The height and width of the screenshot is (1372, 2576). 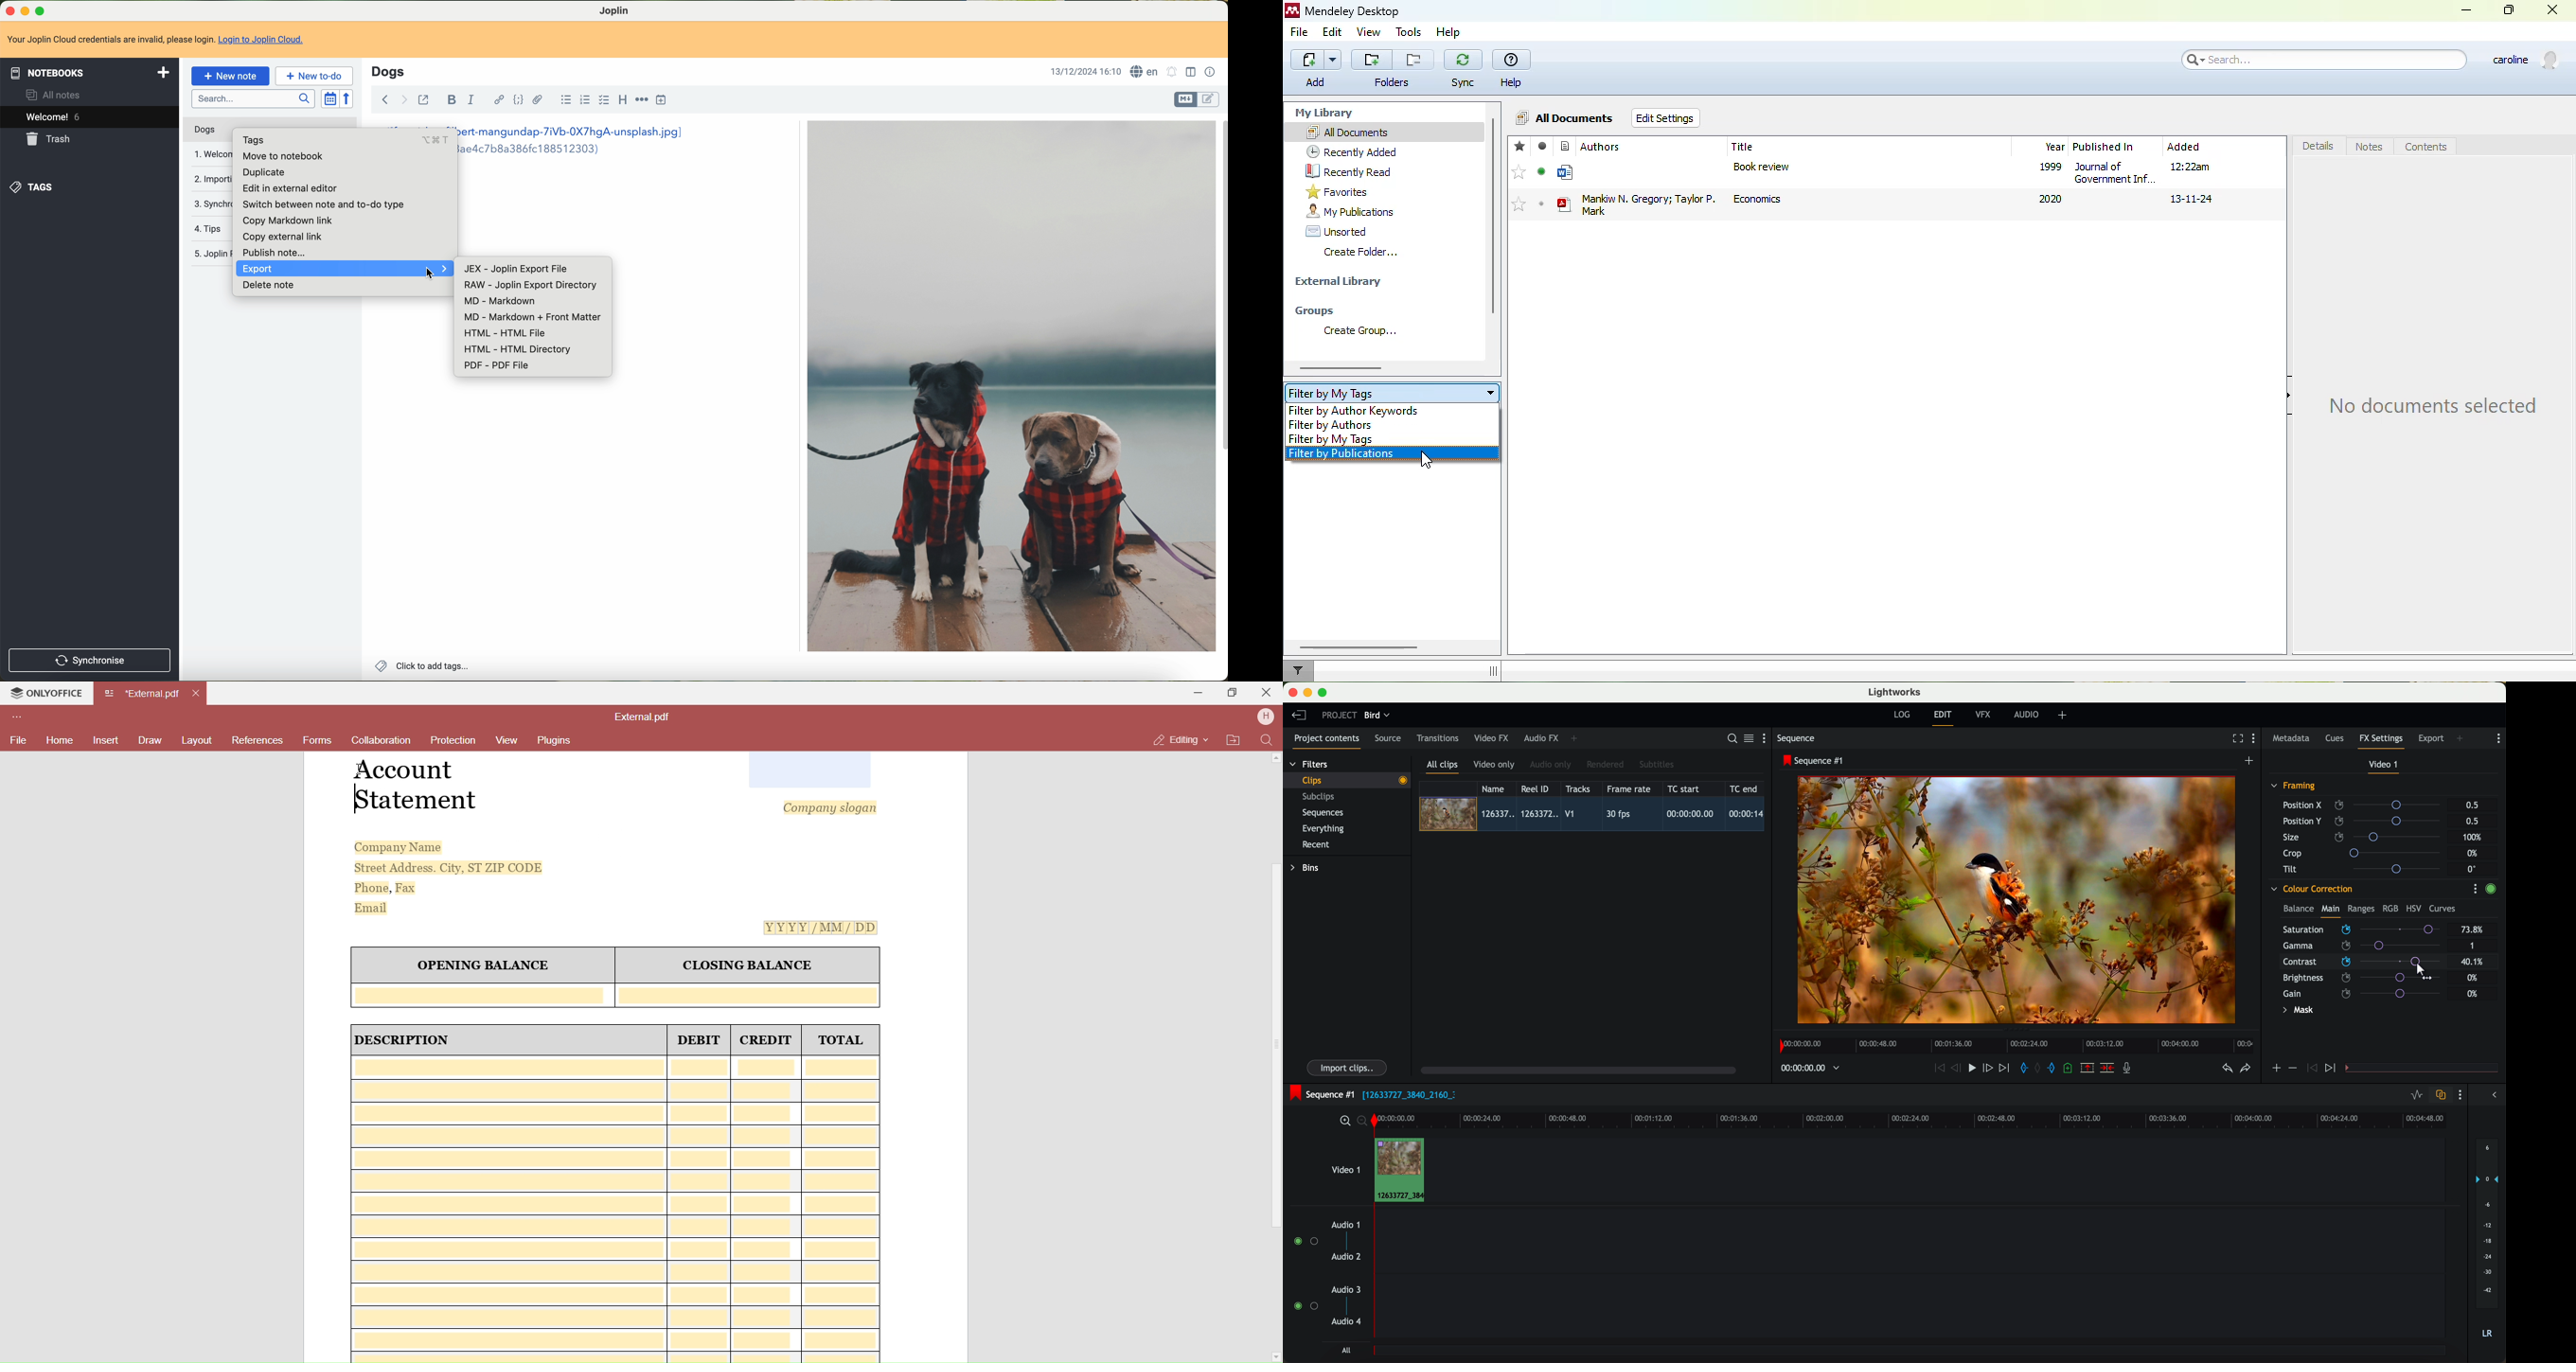 What do you see at coordinates (2115, 172) in the screenshot?
I see `journal of government information` at bounding box center [2115, 172].